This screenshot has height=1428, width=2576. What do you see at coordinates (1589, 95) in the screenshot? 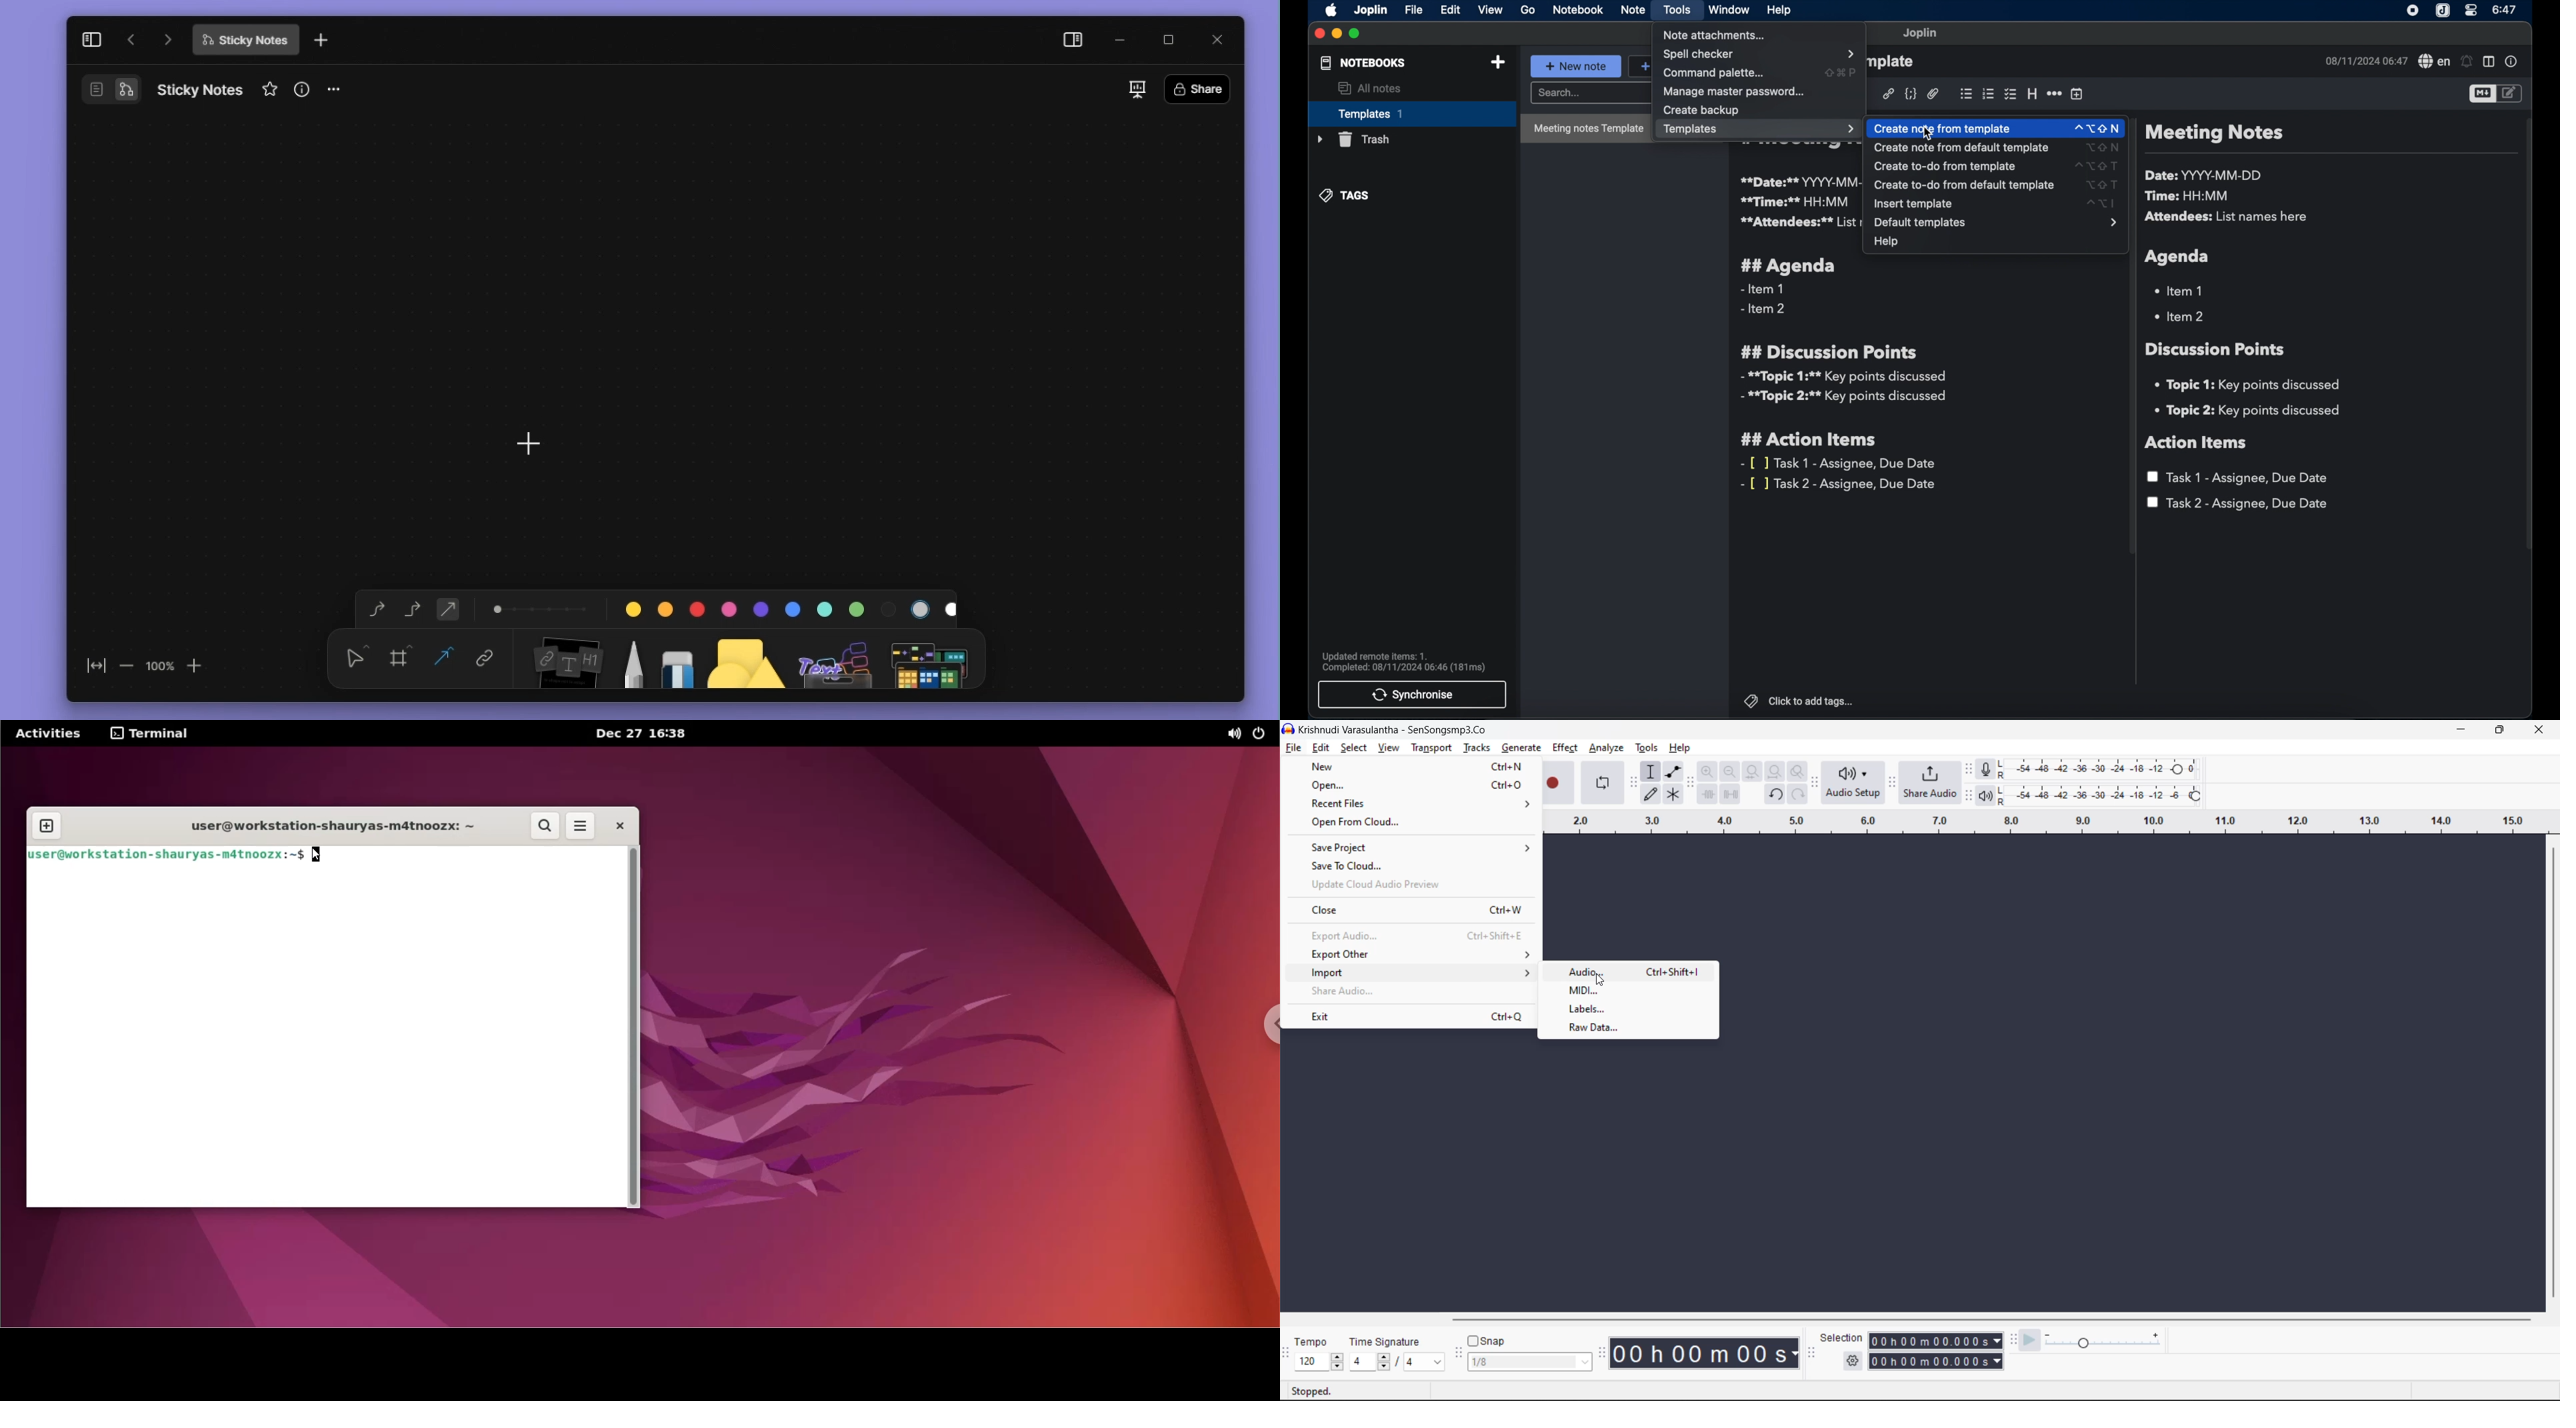
I see `search` at bounding box center [1589, 95].